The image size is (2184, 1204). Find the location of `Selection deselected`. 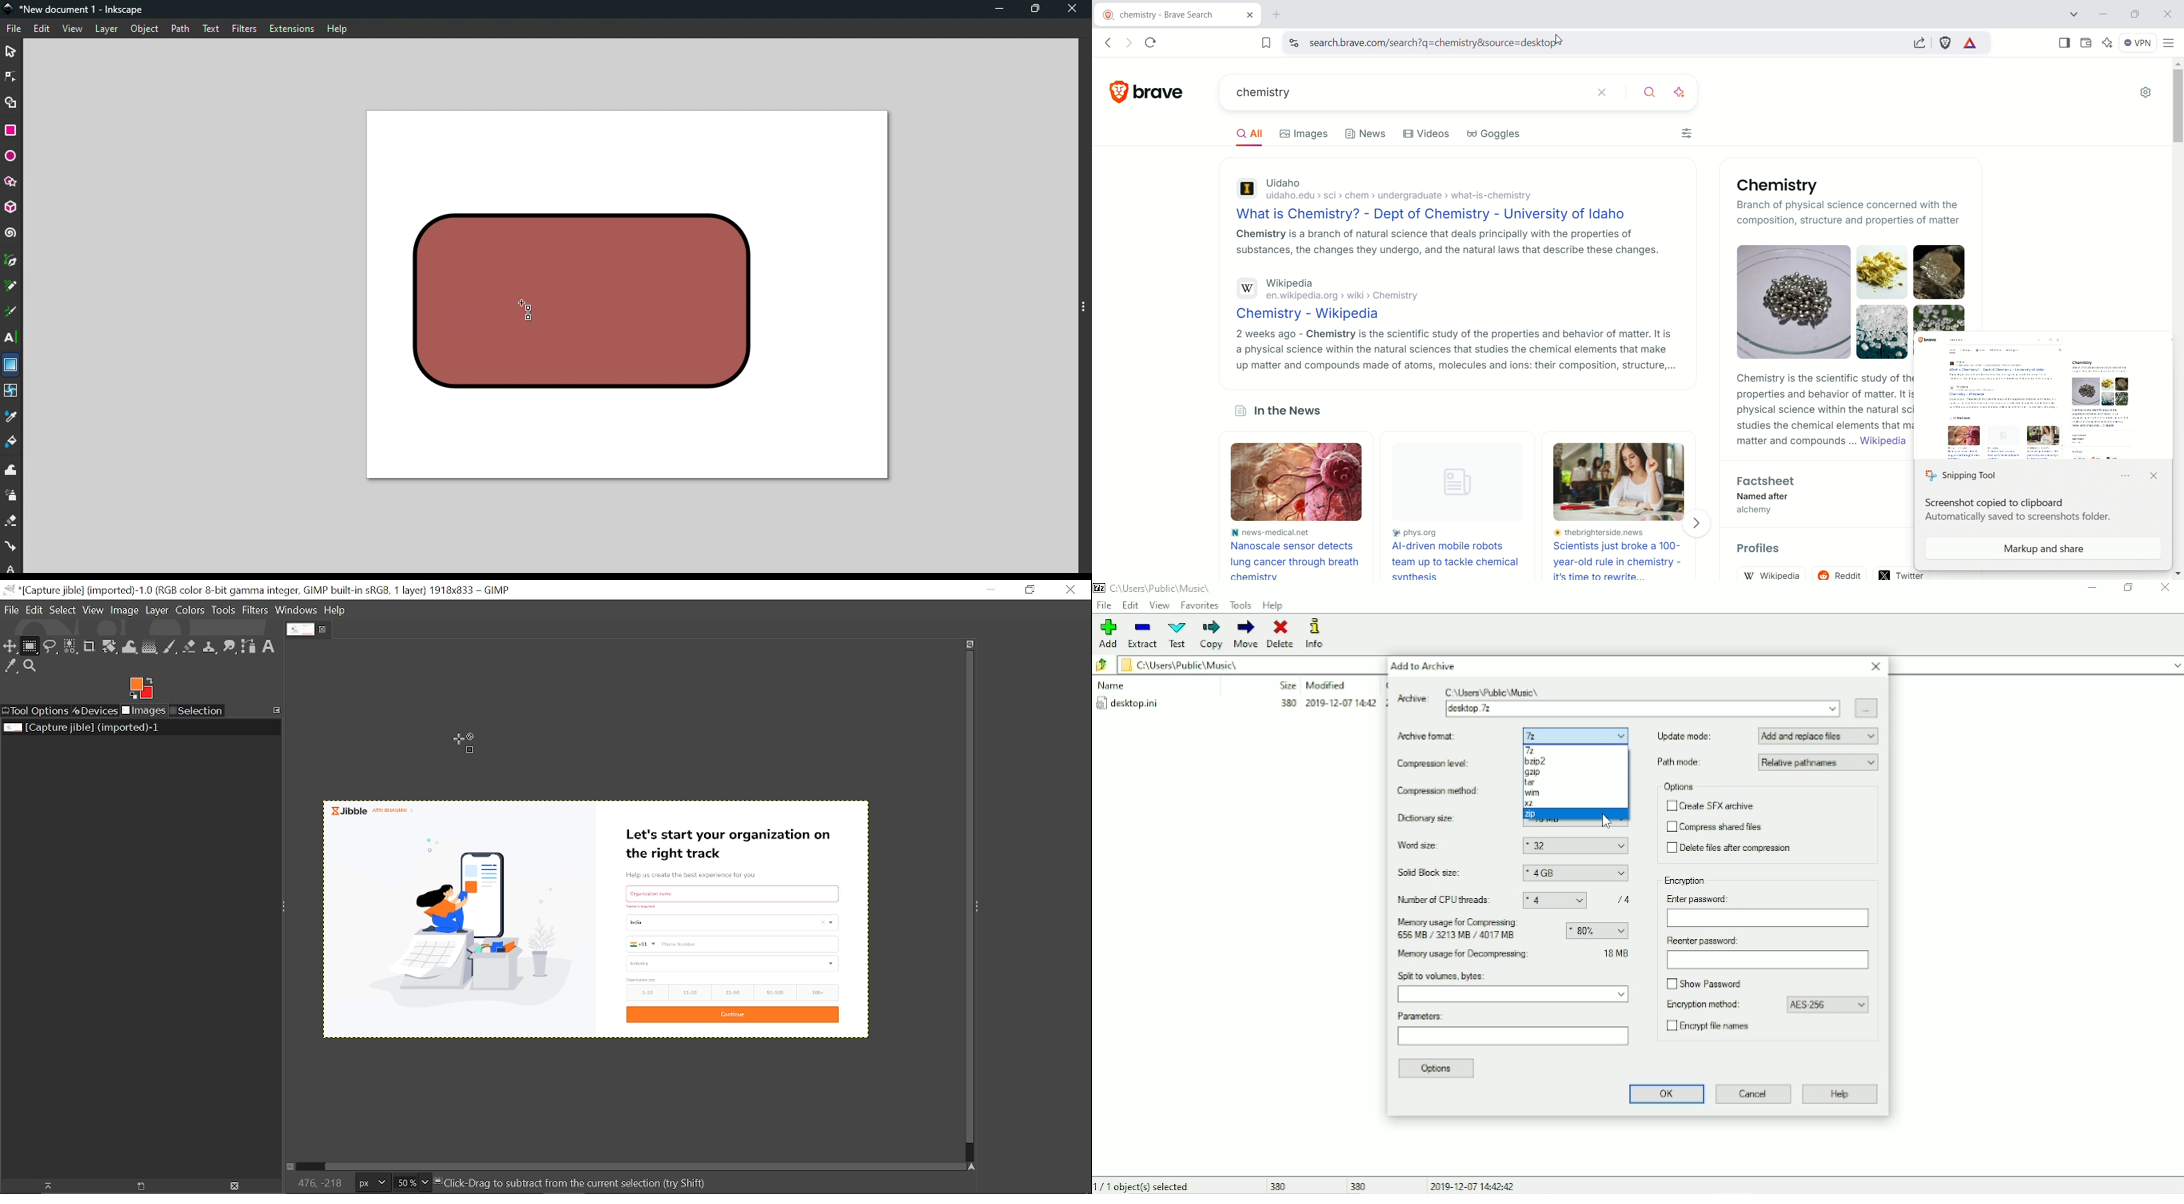

Selection deselected is located at coordinates (473, 925).